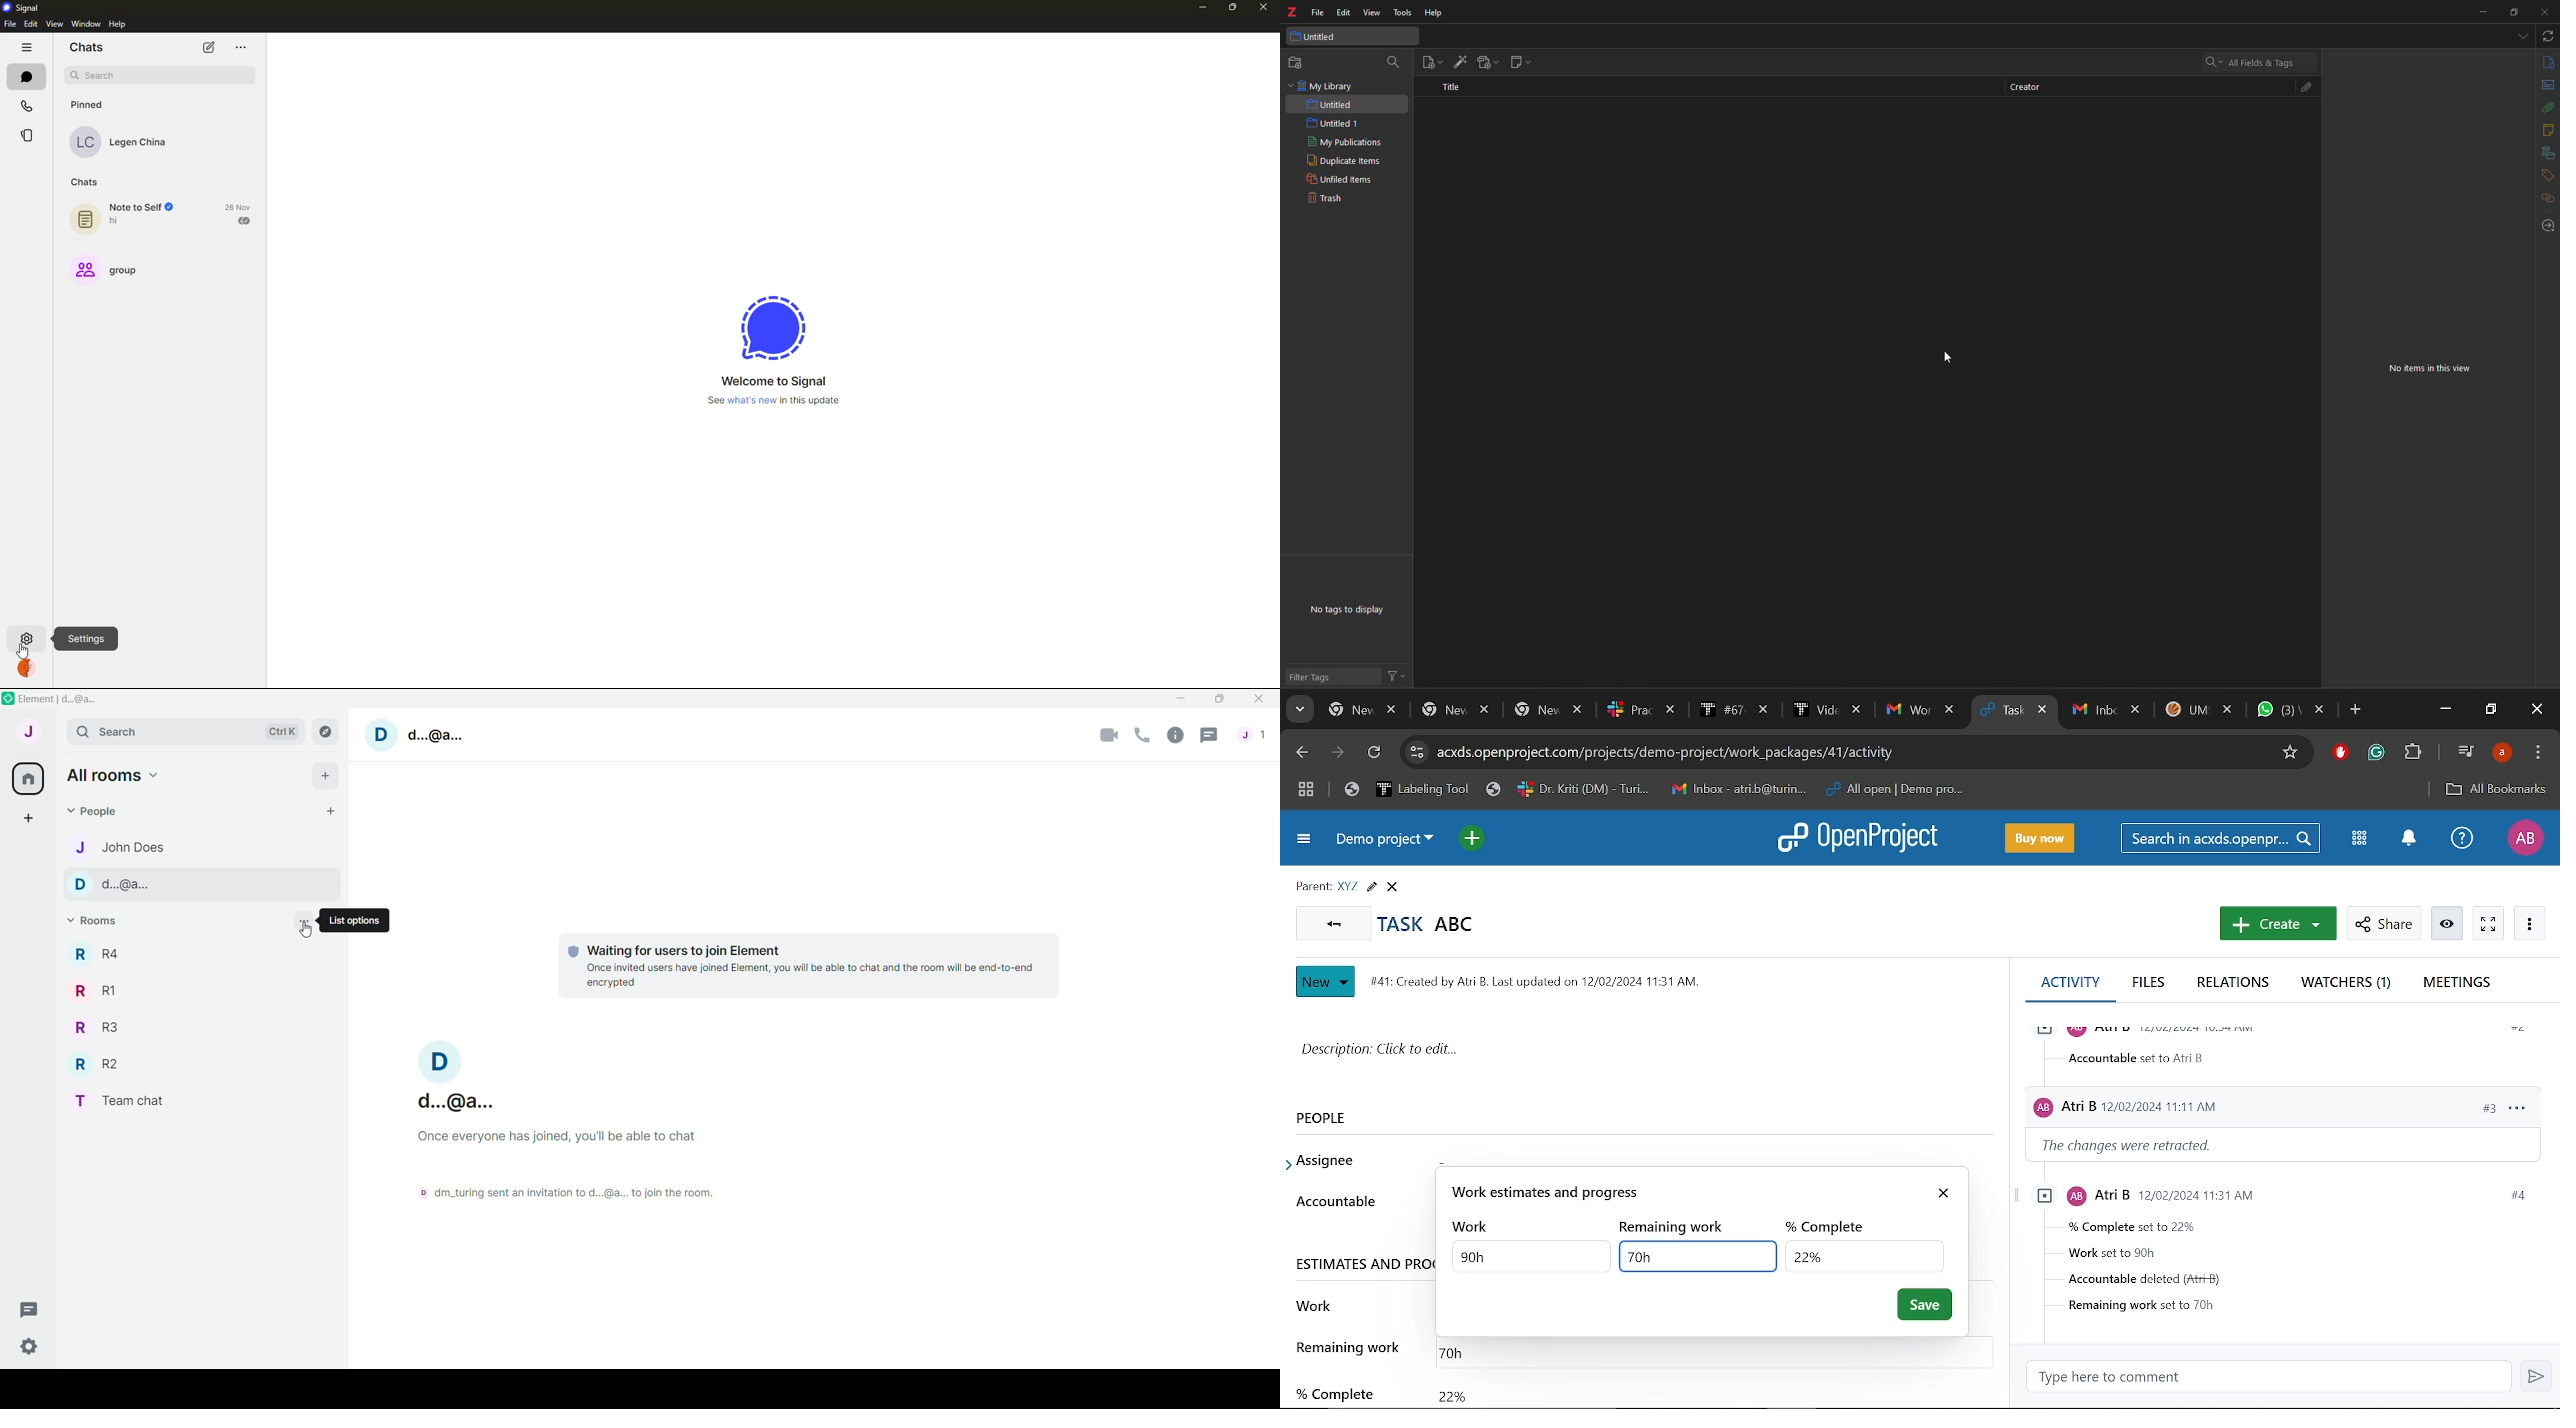  What do you see at coordinates (27, 136) in the screenshot?
I see `stories` at bounding box center [27, 136].